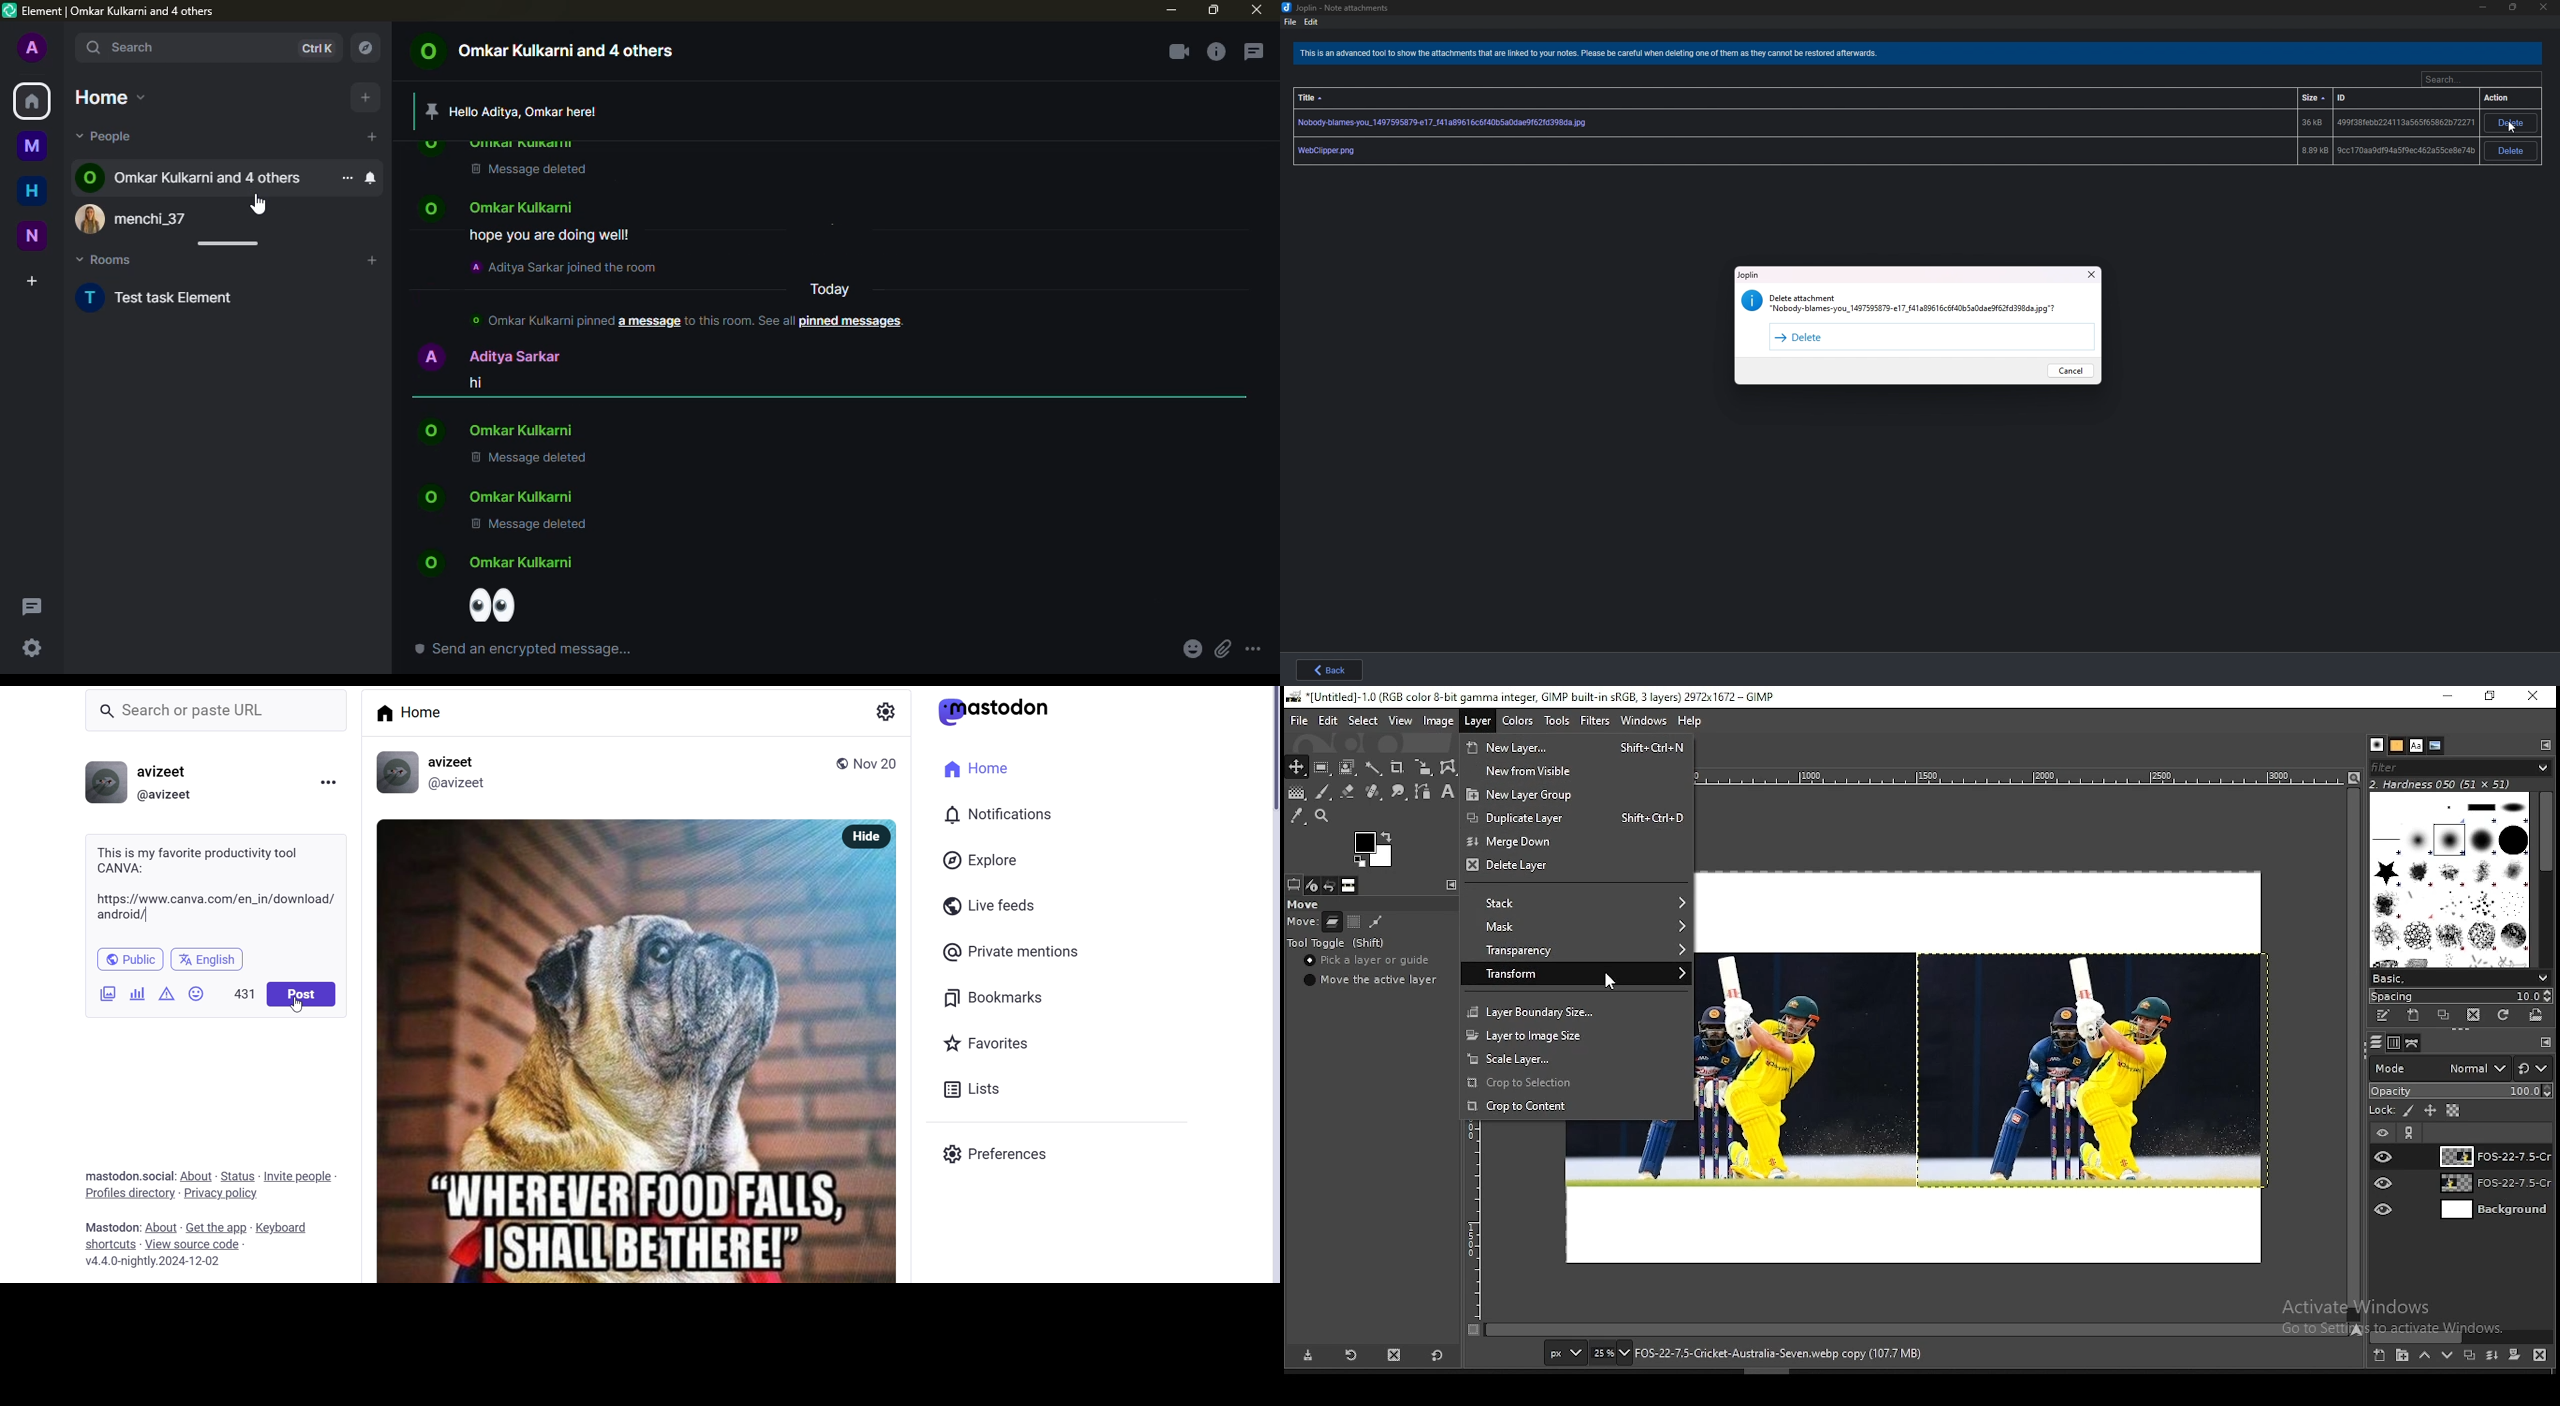 Image resolution: width=2576 pixels, height=1428 pixels. Describe the element at coordinates (2544, 7) in the screenshot. I see `close` at that location.